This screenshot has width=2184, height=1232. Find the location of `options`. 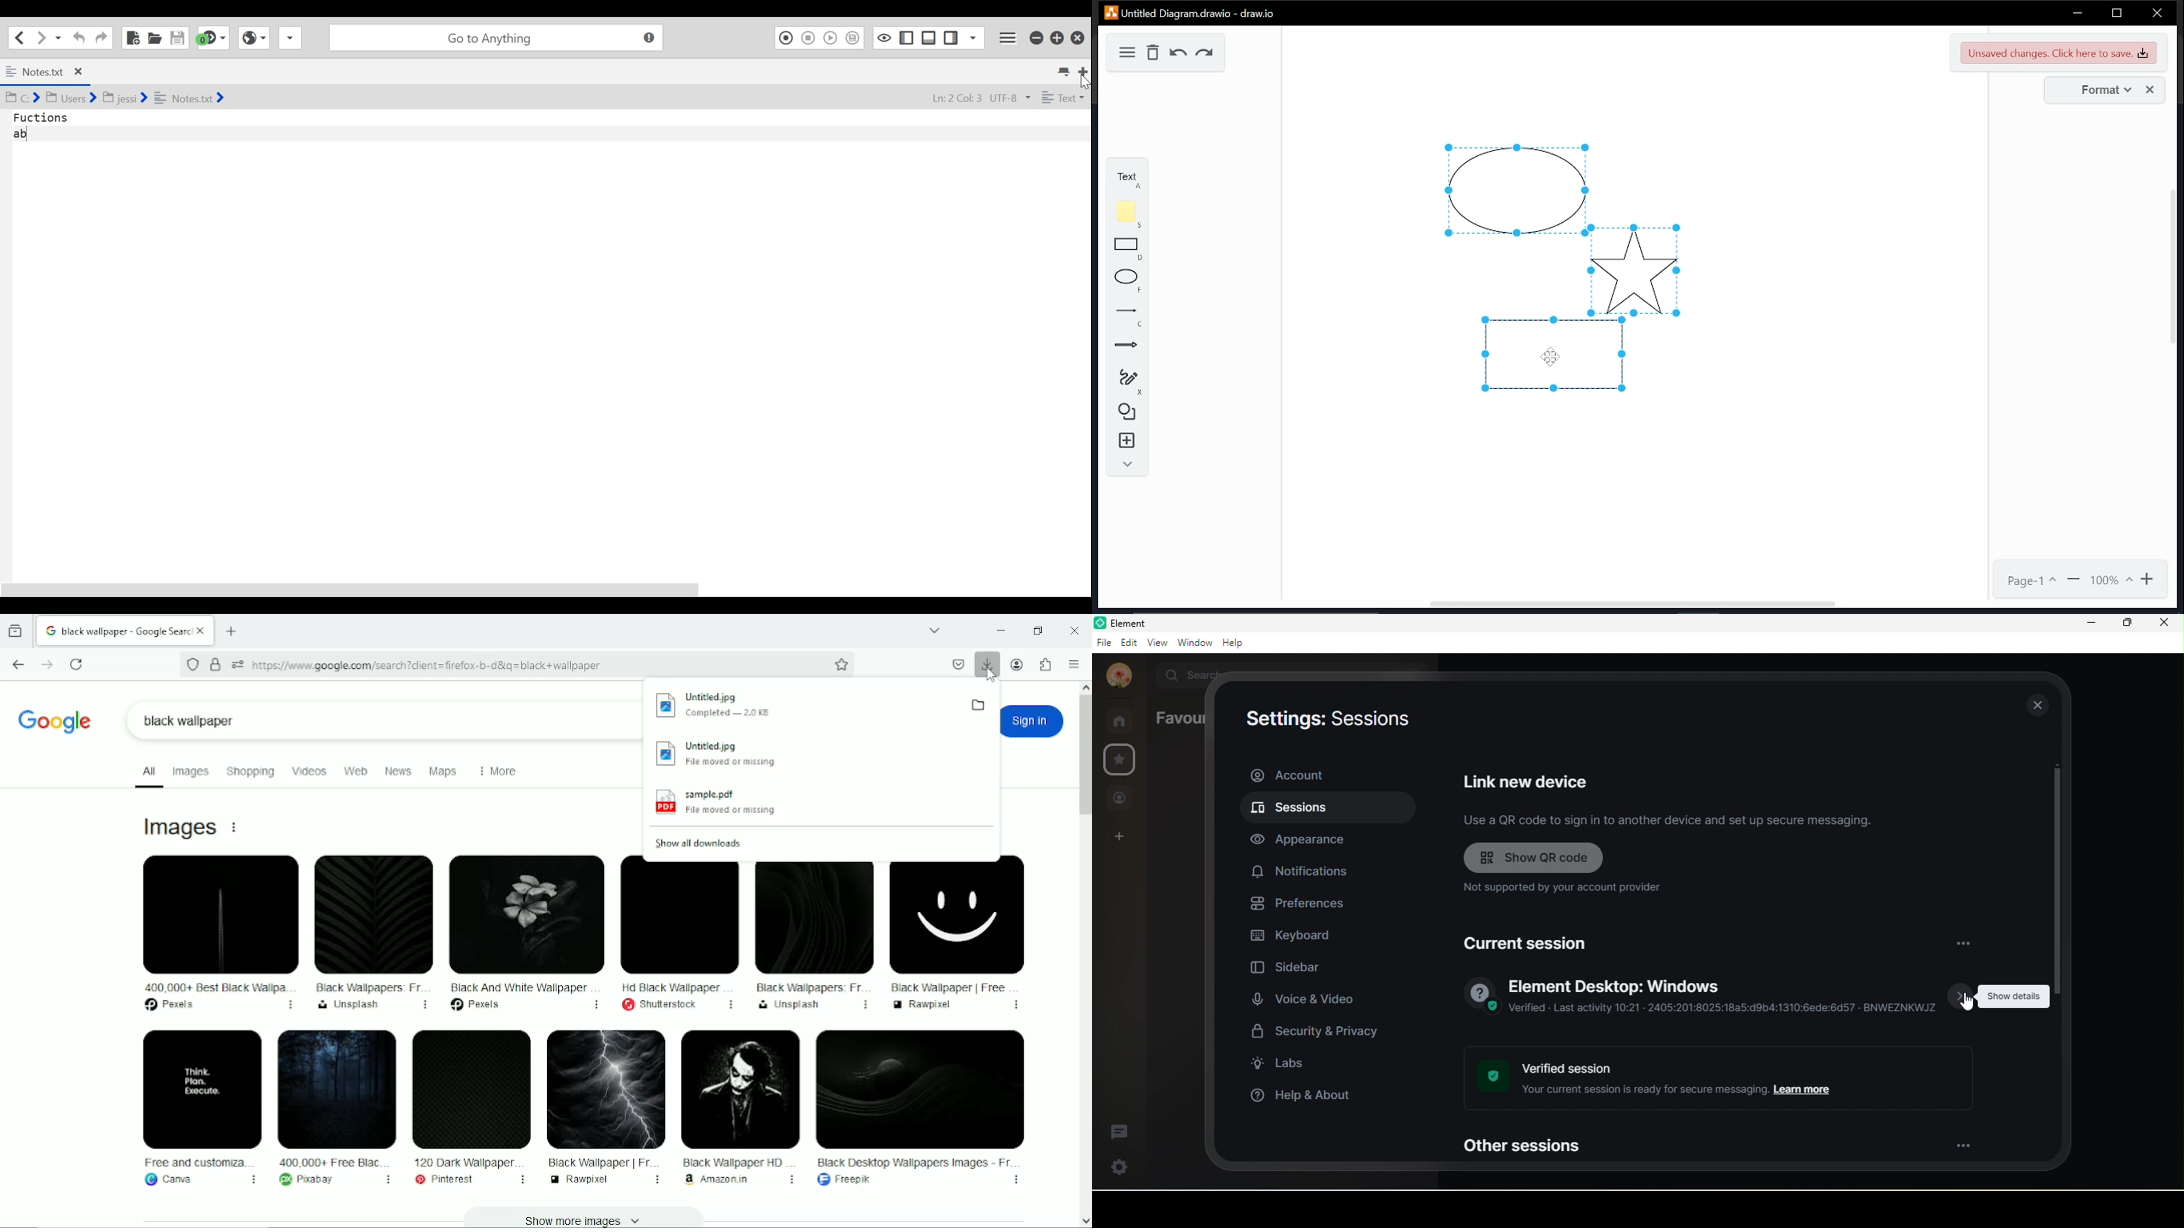

options is located at coordinates (1964, 945).